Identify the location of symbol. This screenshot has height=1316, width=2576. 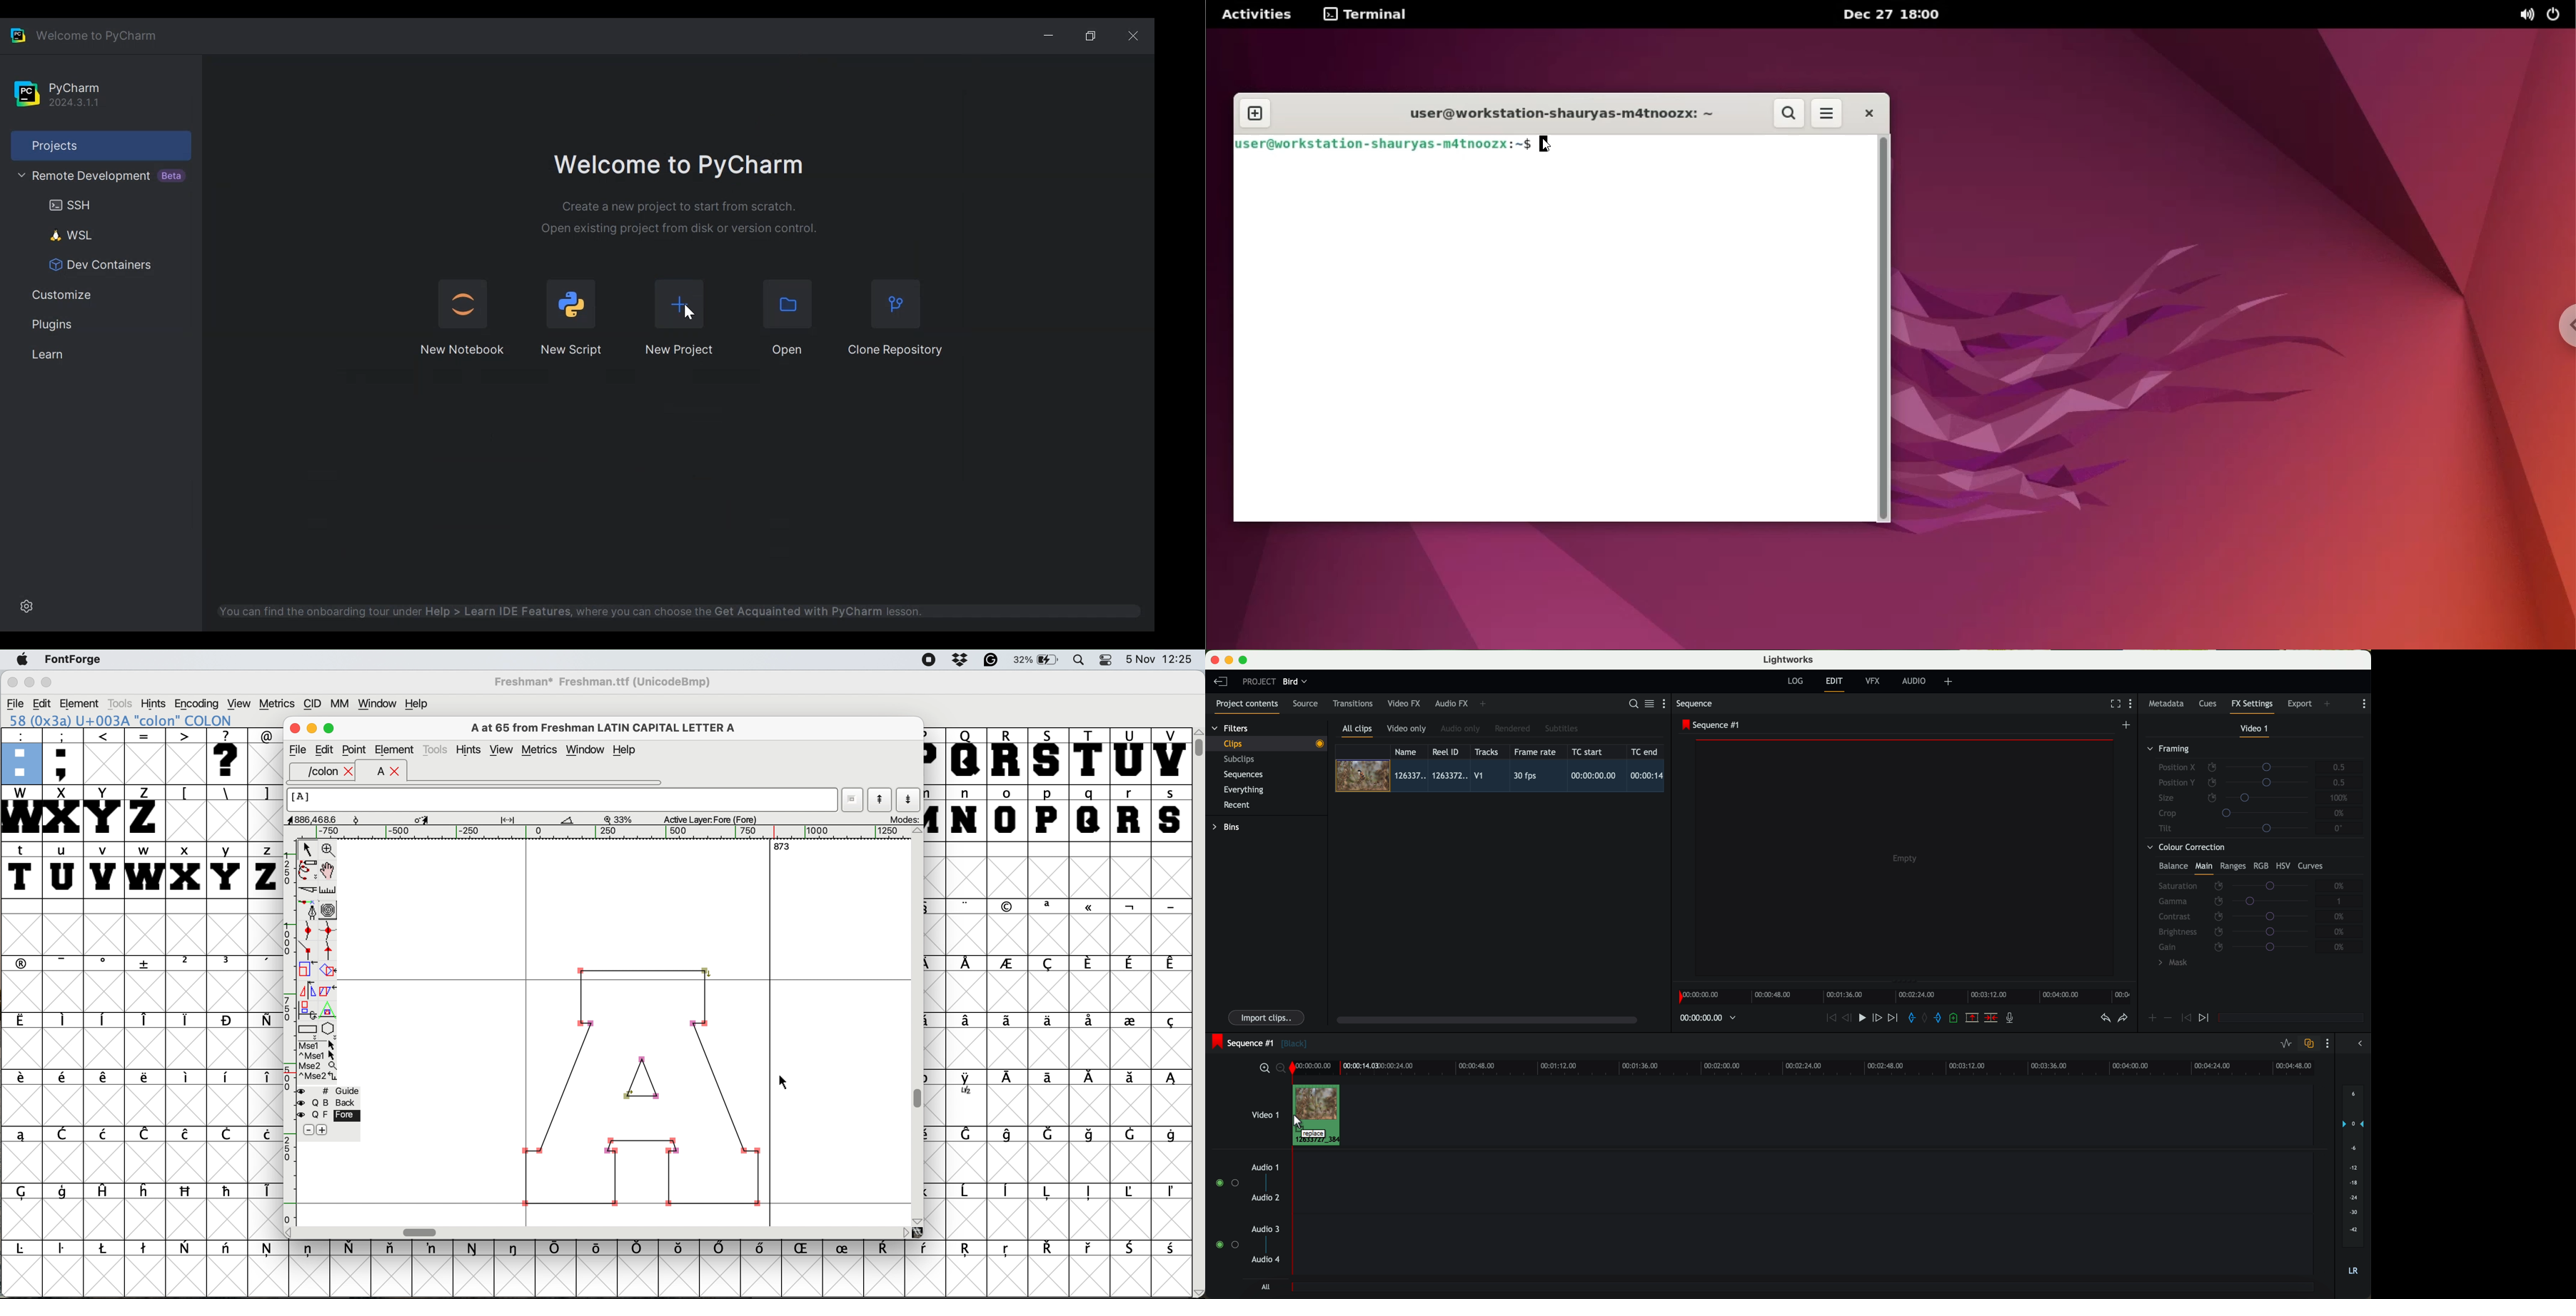
(1048, 1249).